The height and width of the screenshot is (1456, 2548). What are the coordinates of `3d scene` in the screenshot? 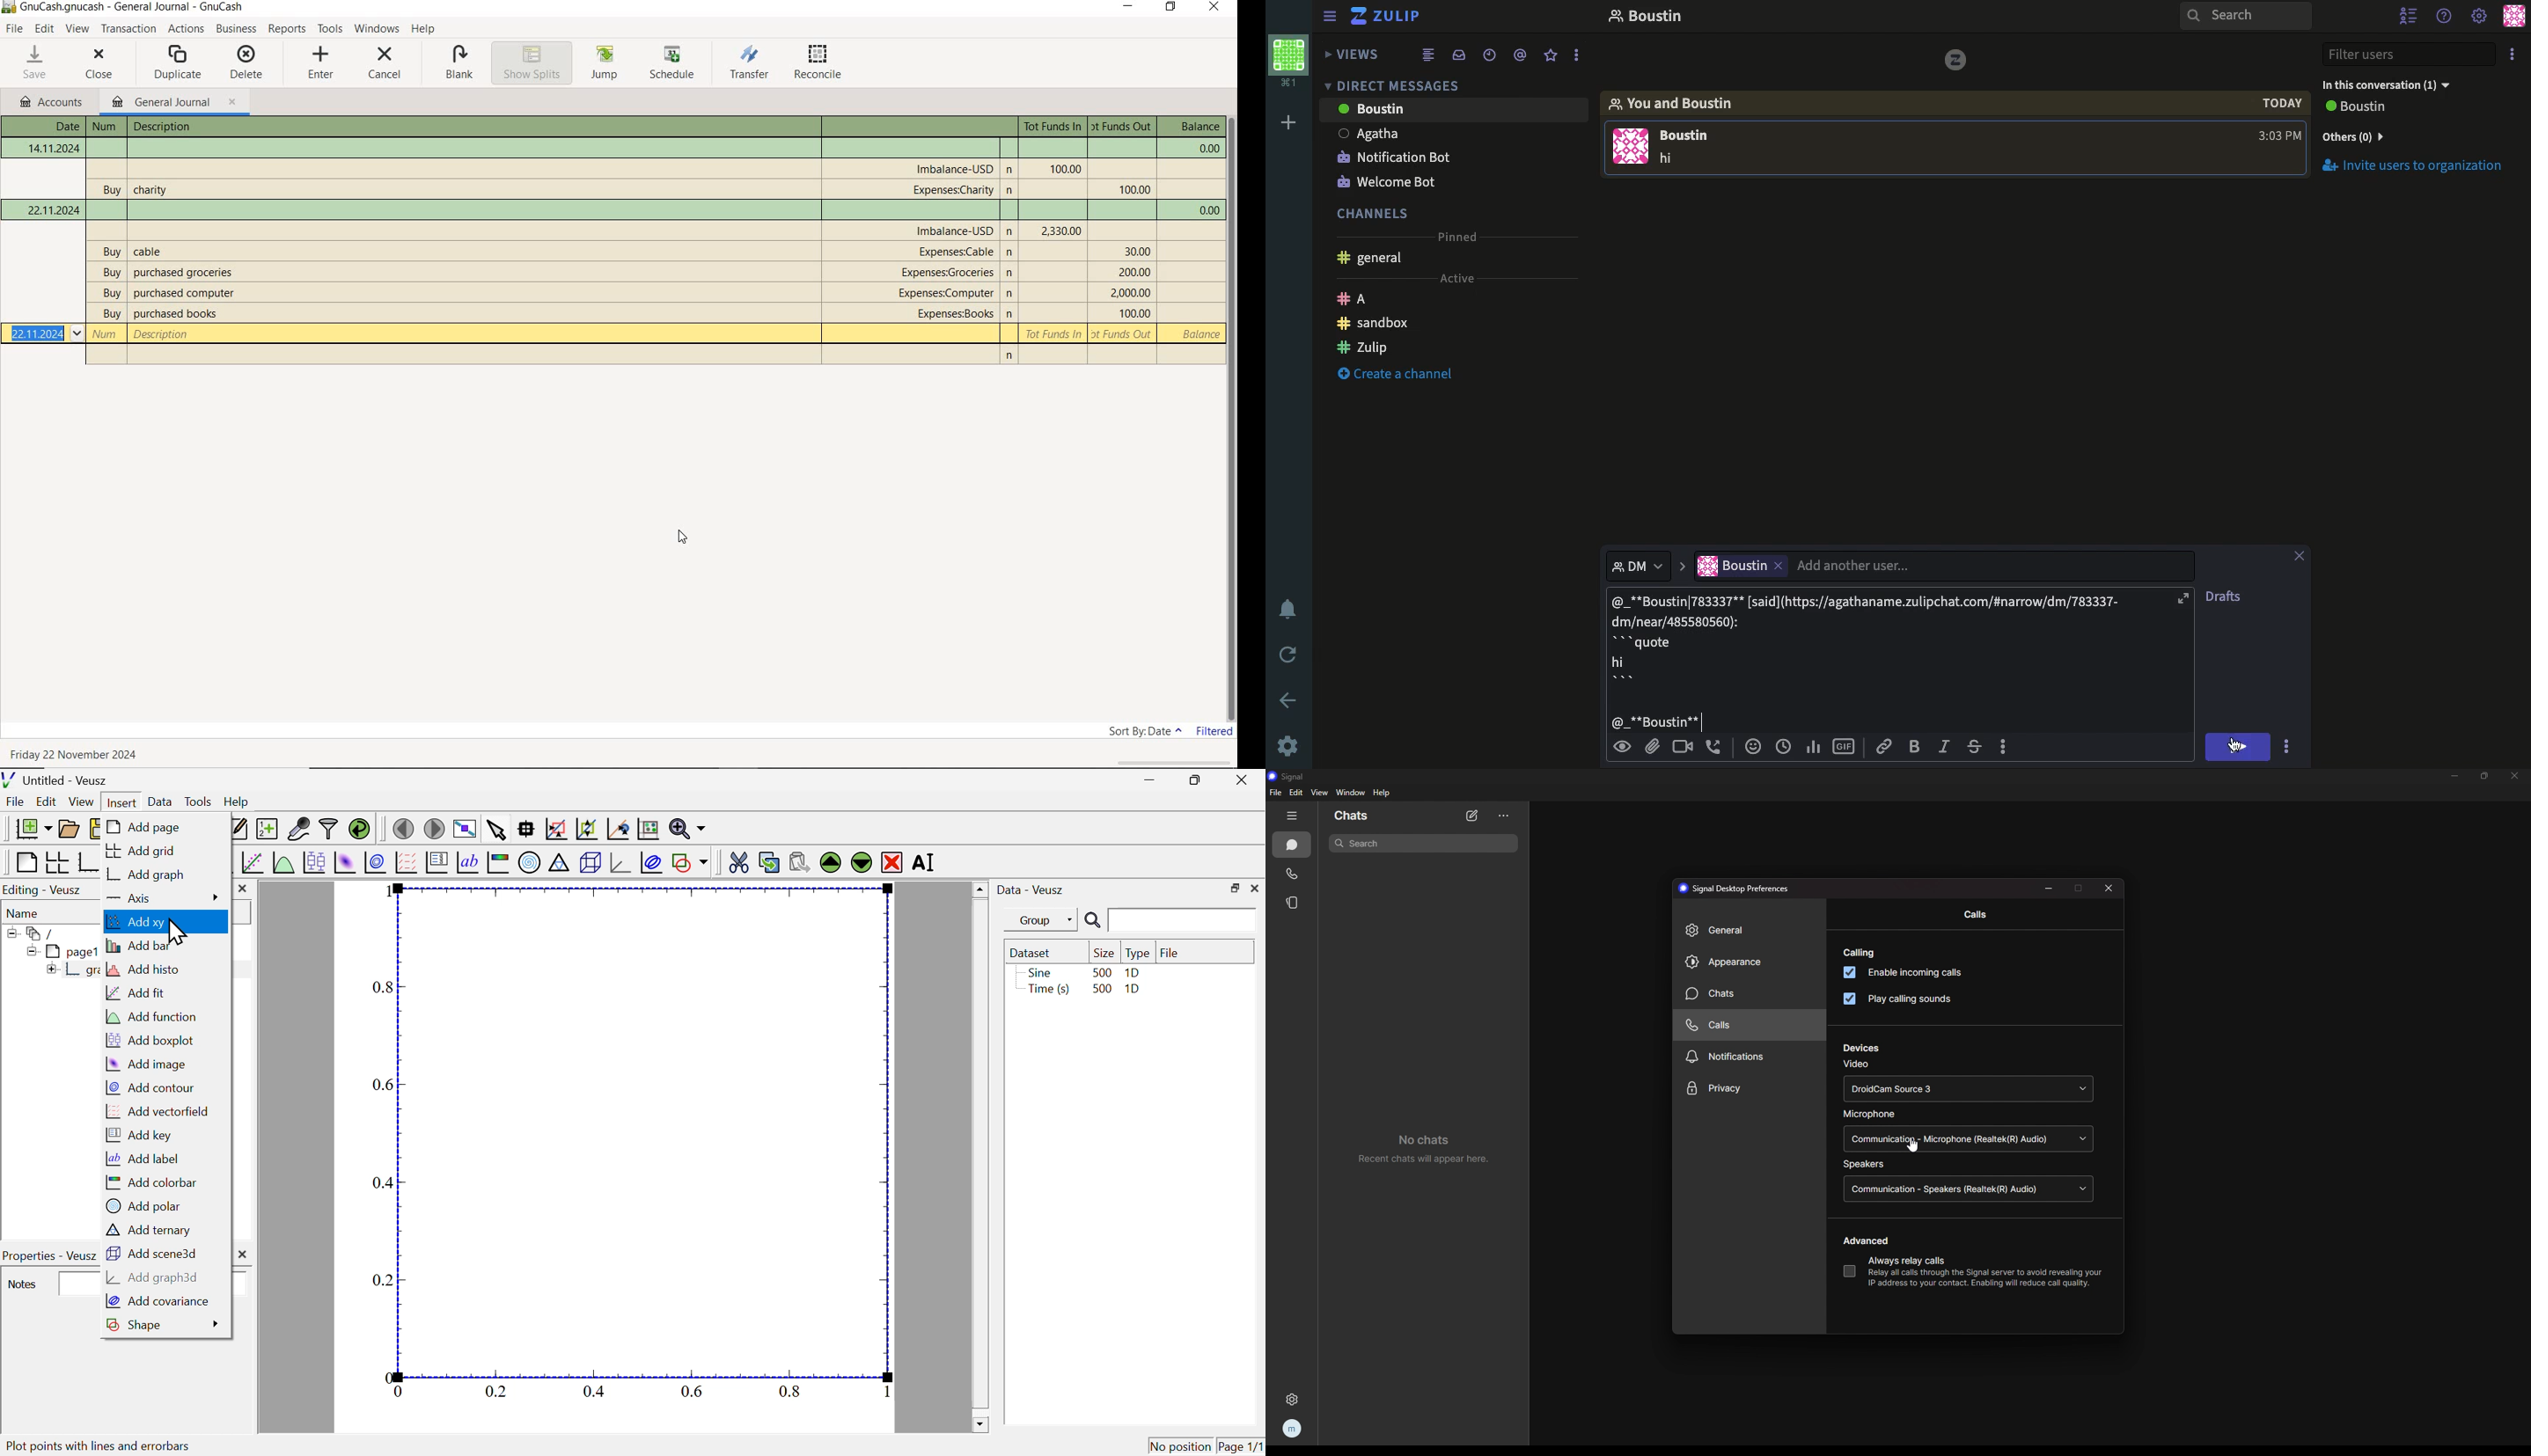 It's located at (591, 864).